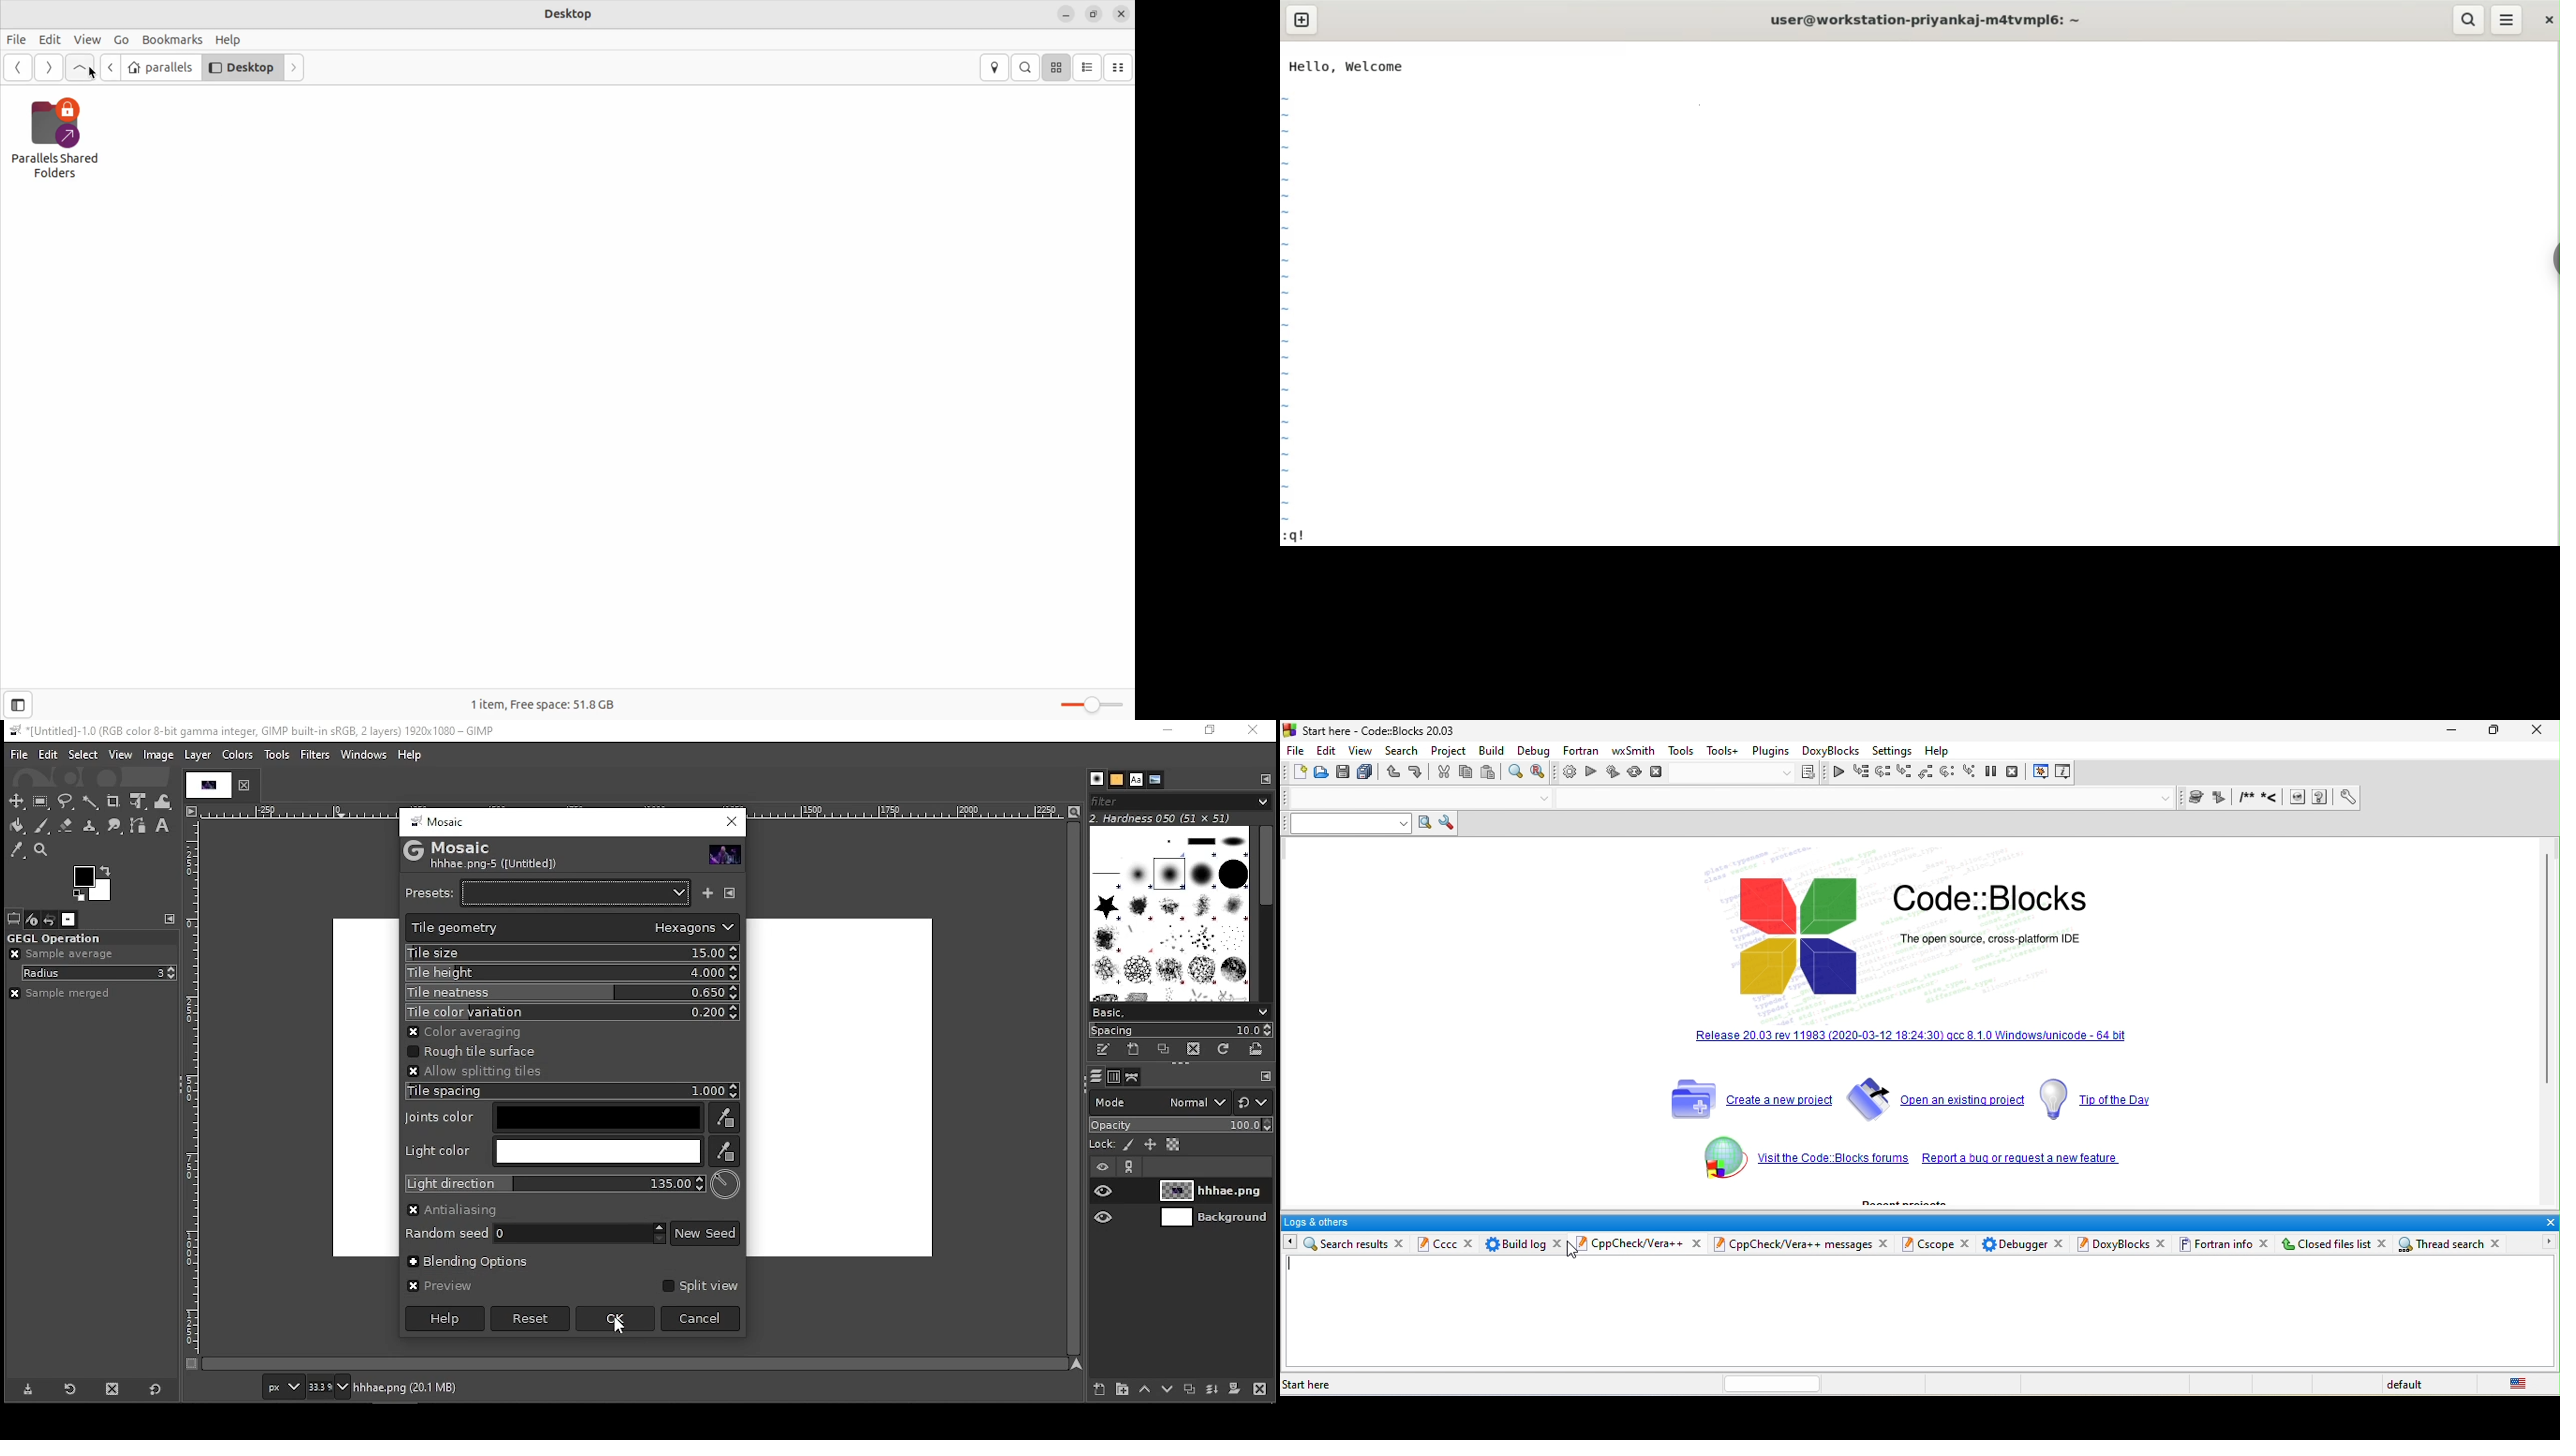  I want to click on block comment, so click(2248, 798).